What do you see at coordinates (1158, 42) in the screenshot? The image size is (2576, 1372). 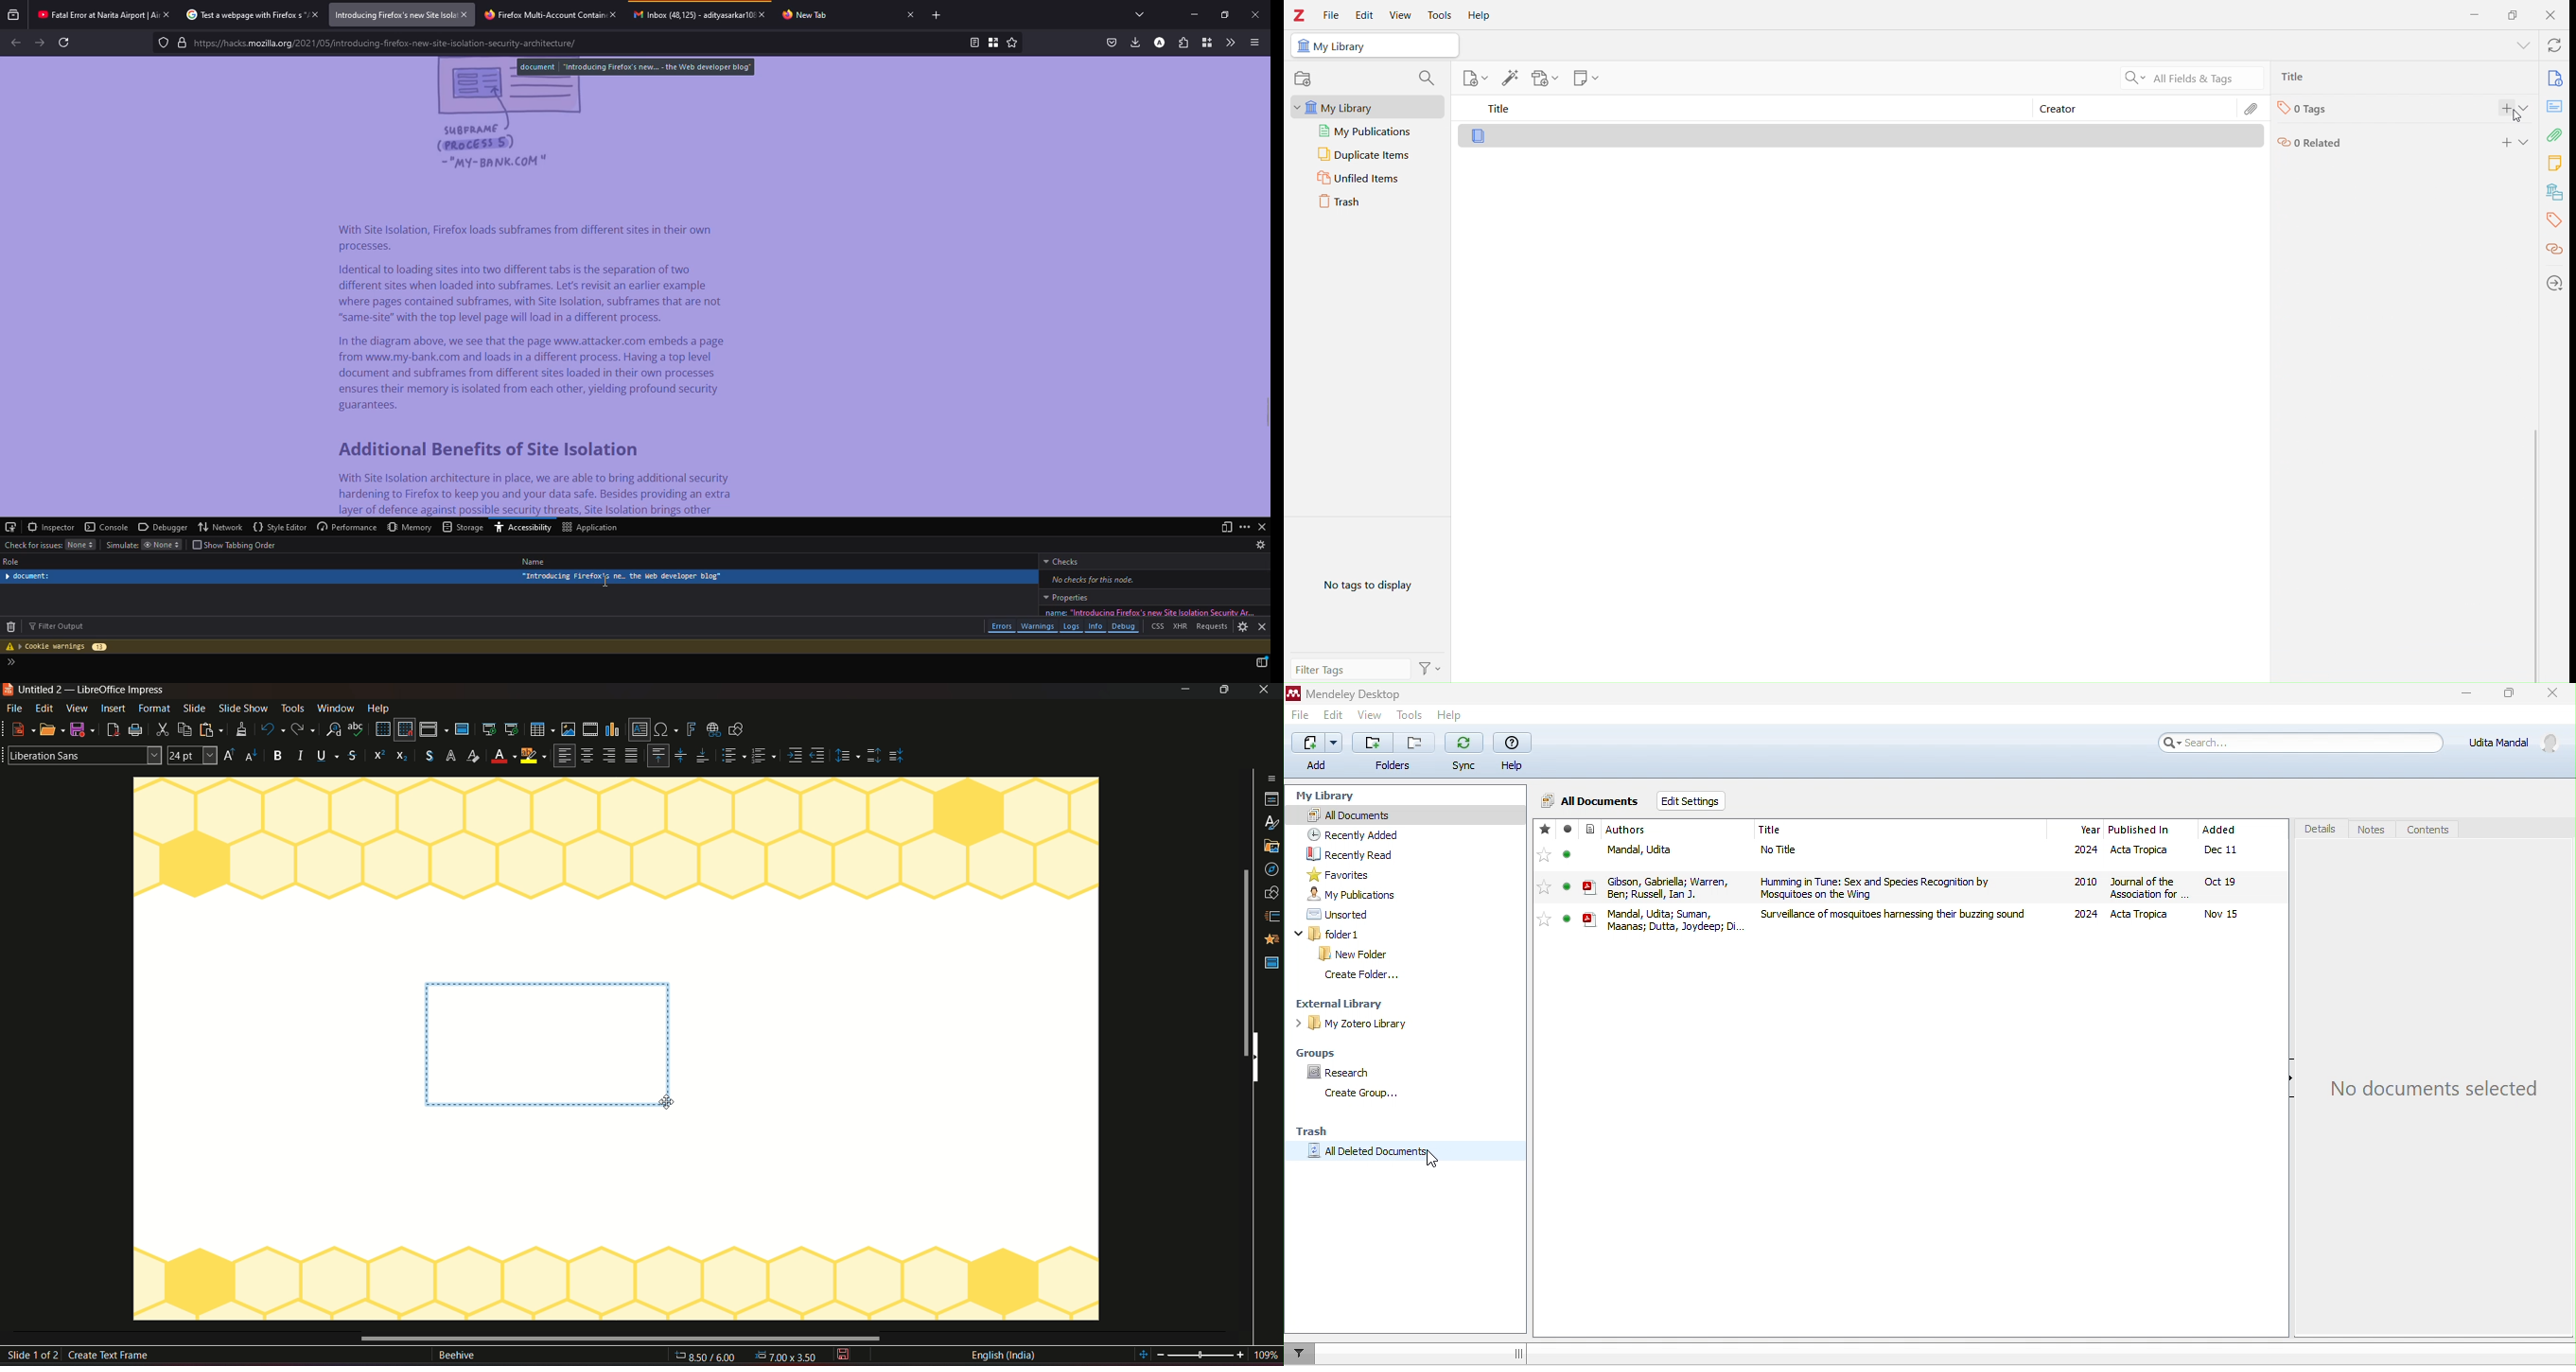 I see `profile` at bounding box center [1158, 42].